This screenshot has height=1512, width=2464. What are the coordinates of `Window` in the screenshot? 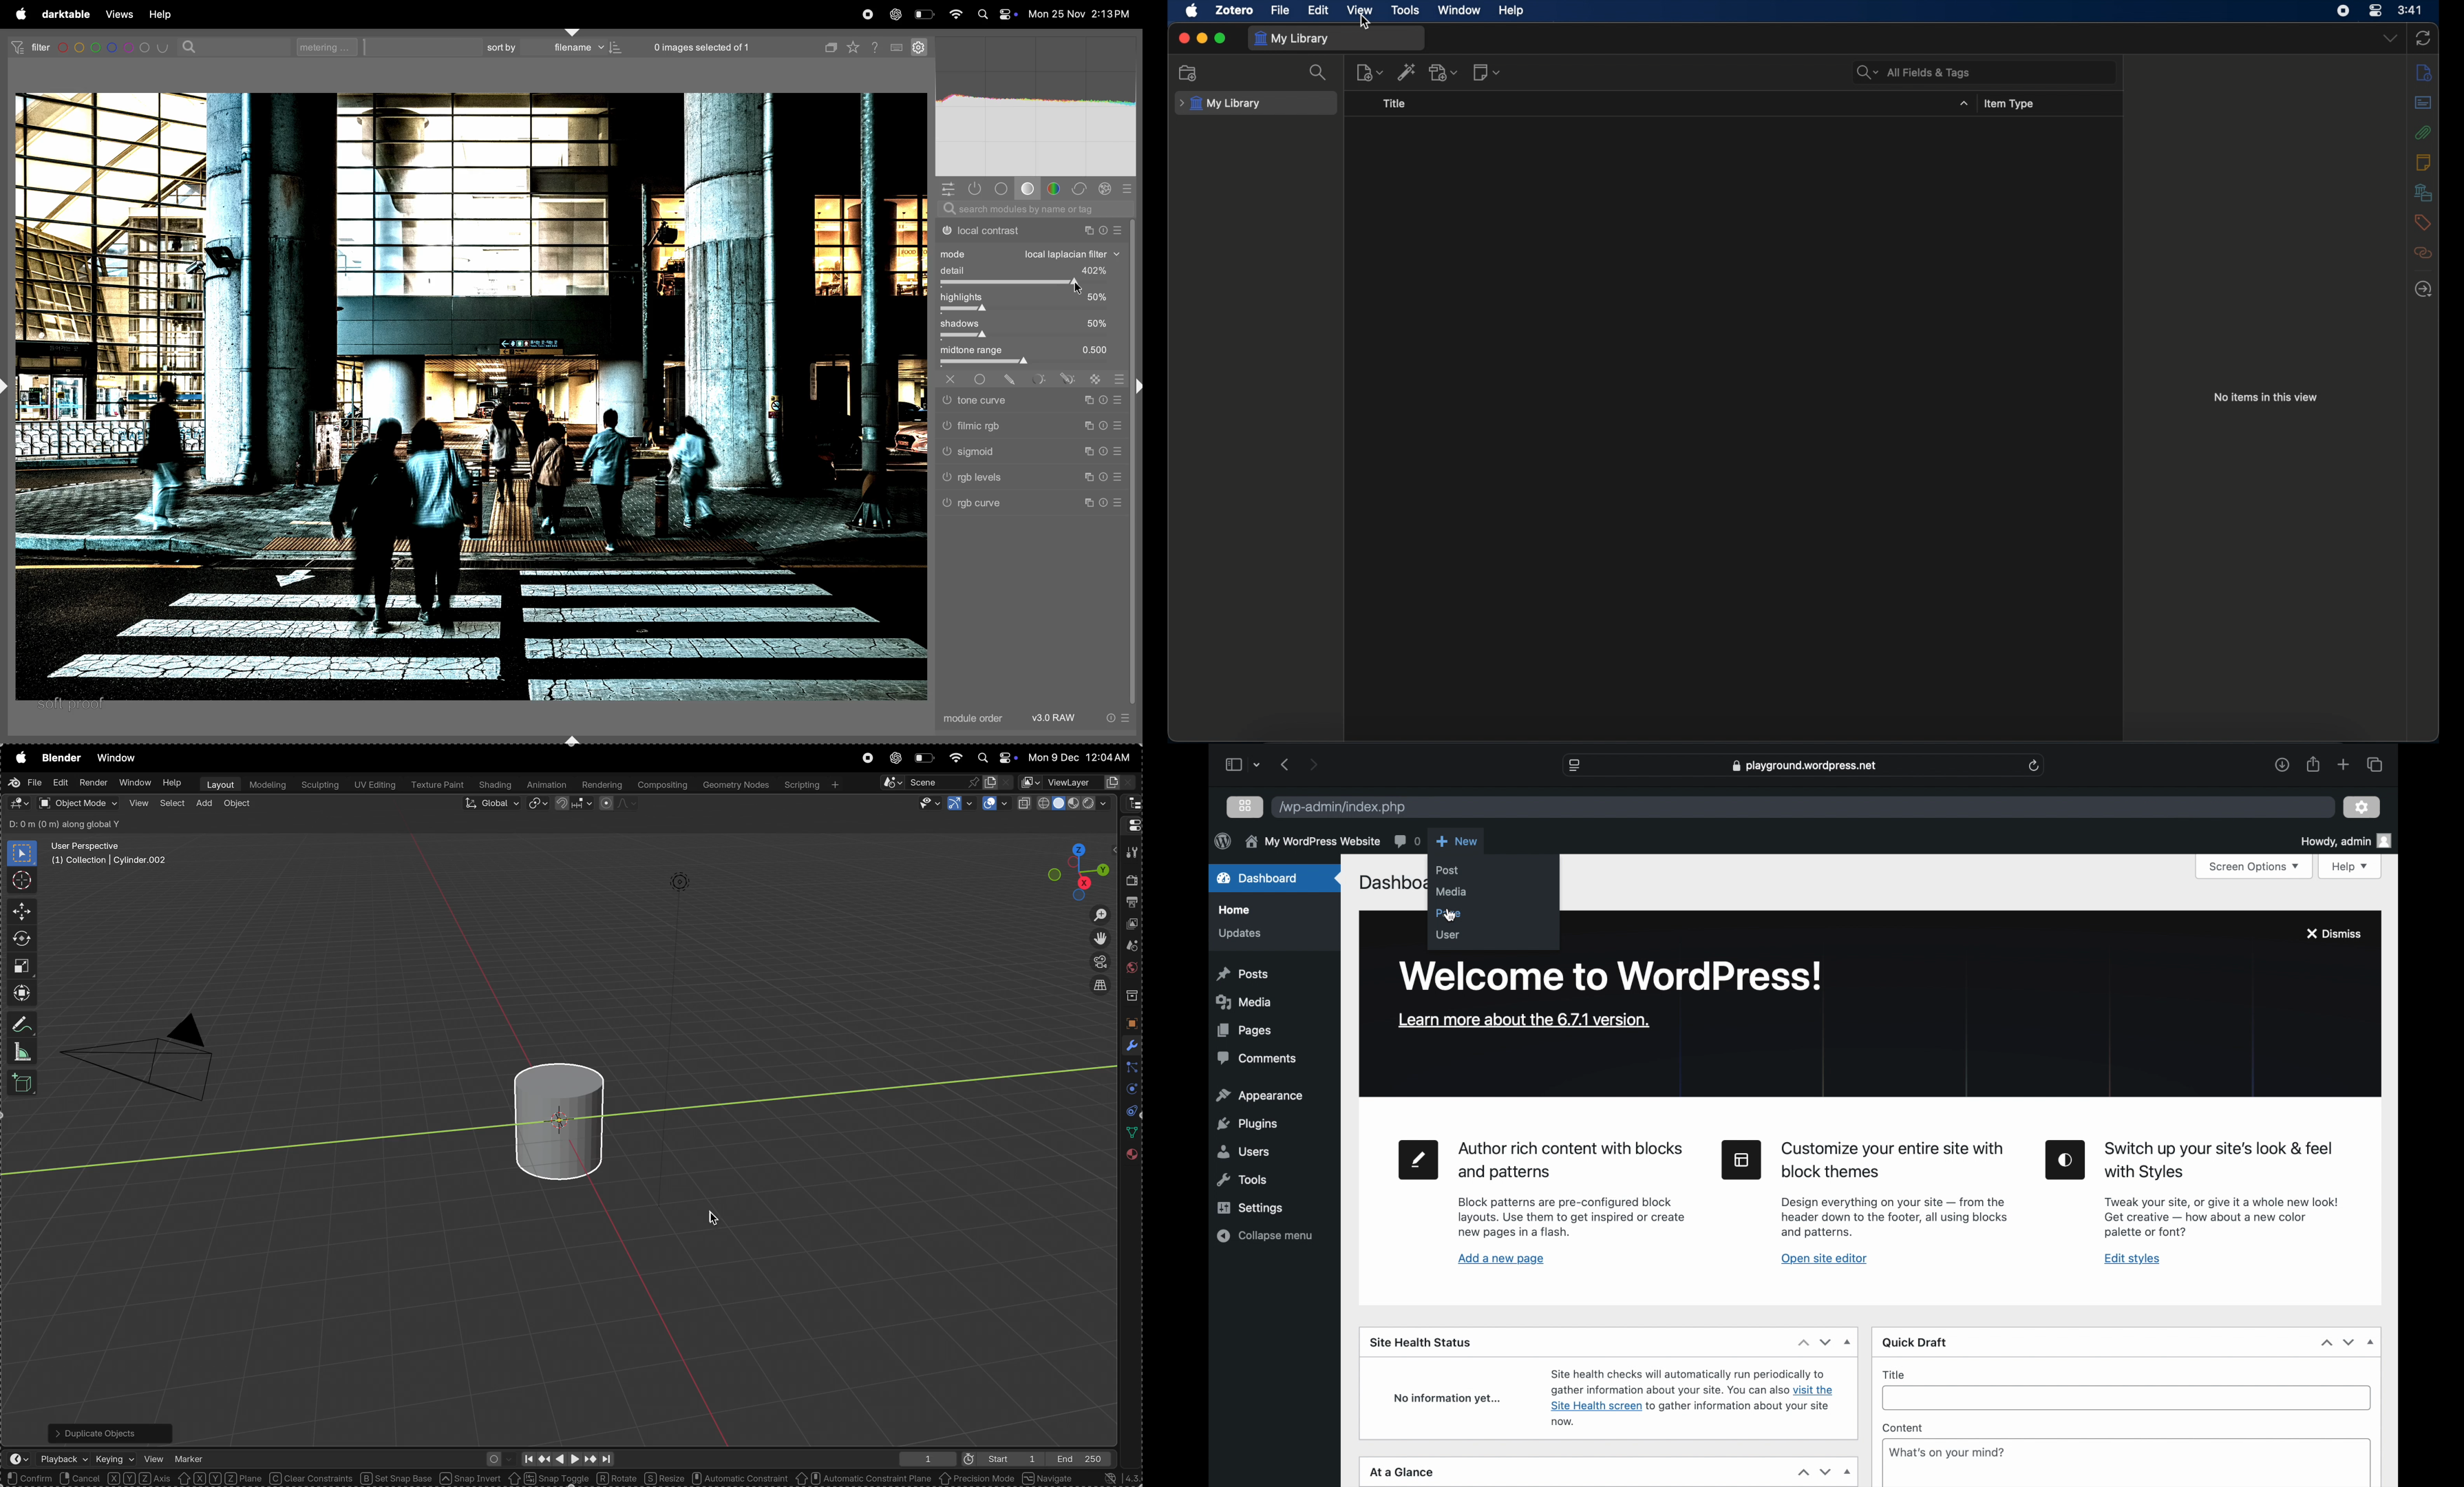 It's located at (119, 759).